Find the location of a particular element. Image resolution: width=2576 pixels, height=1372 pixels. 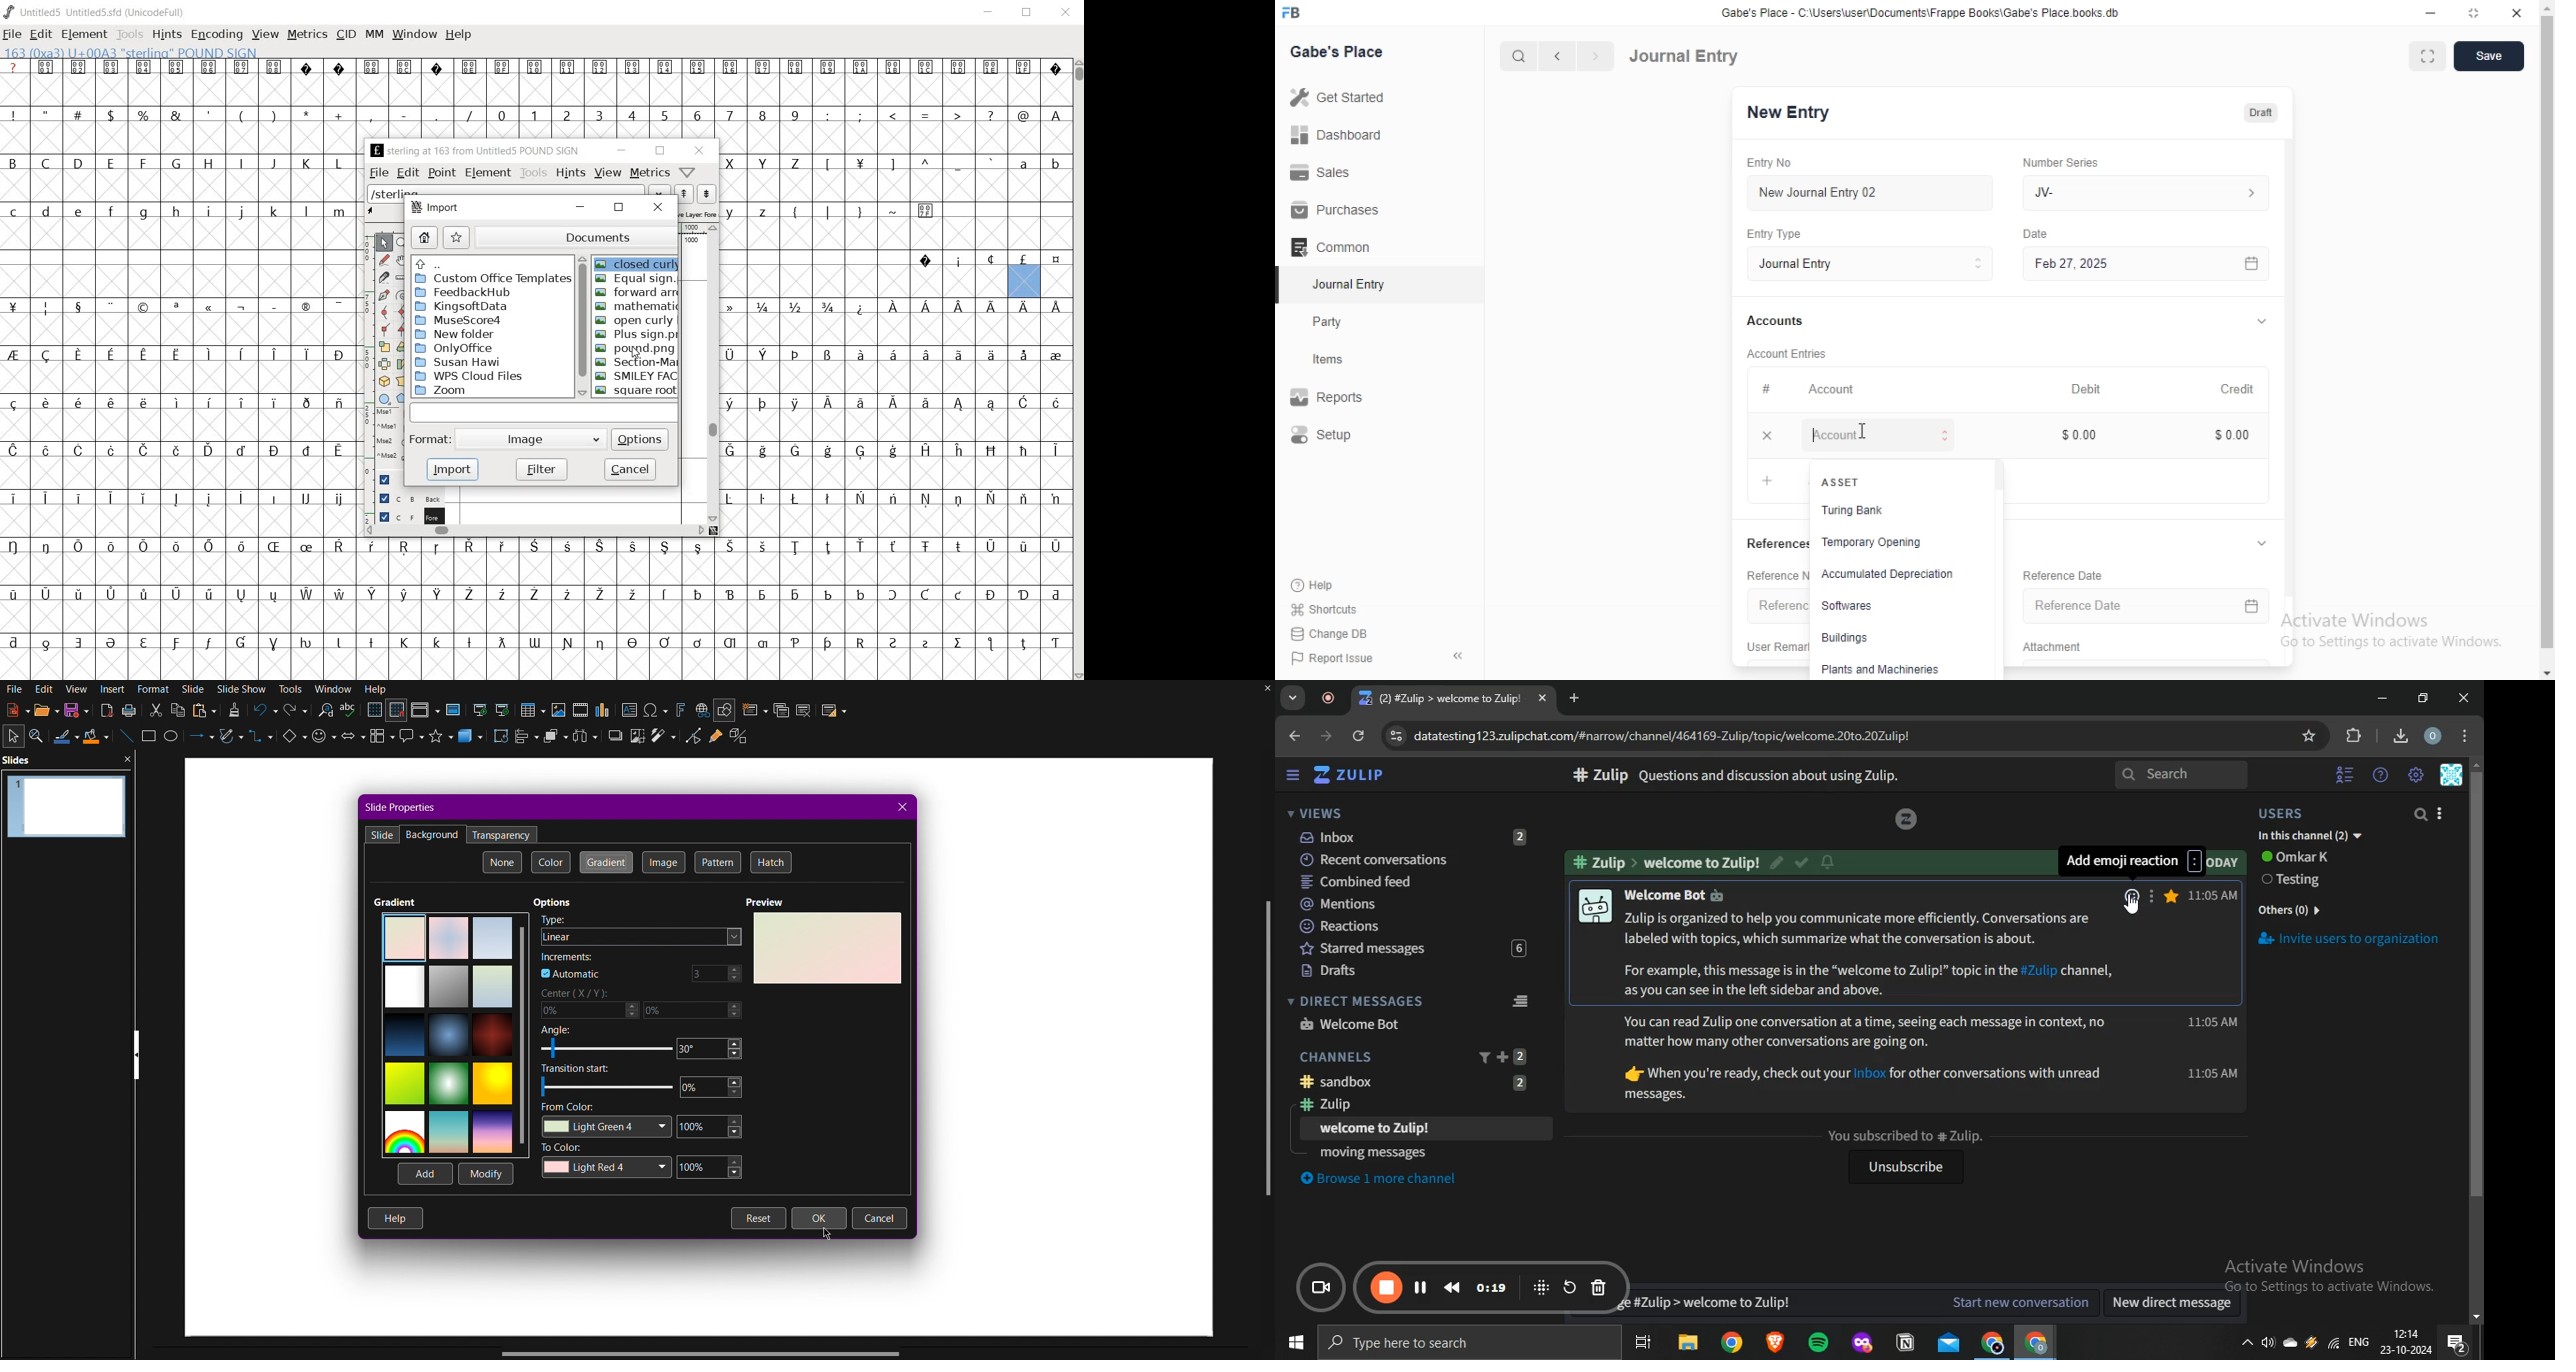

' is located at coordinates (210, 116).